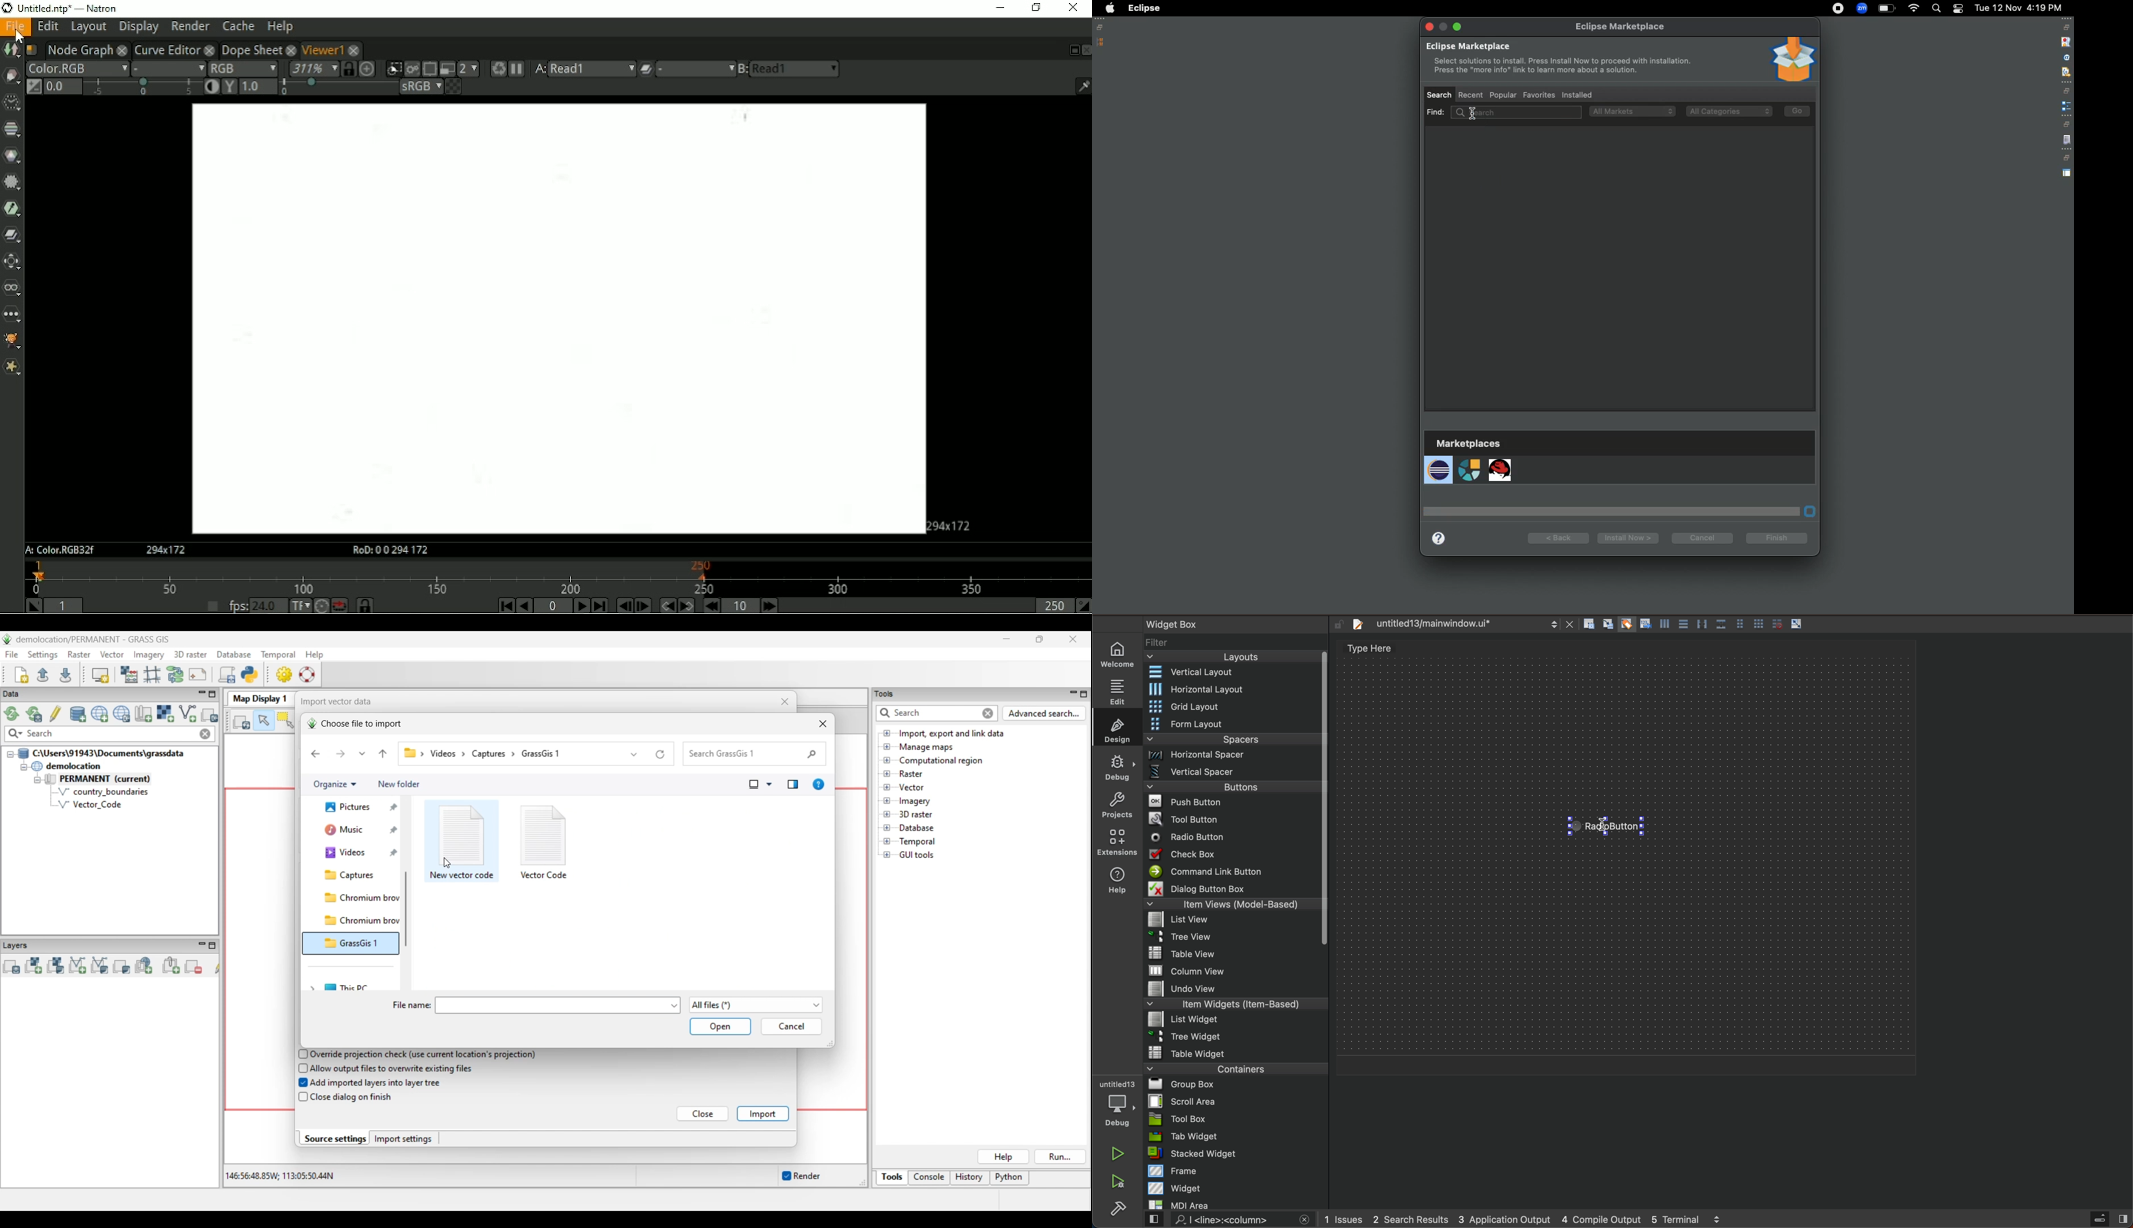  What do you see at coordinates (1239, 690) in the screenshot?
I see `` at bounding box center [1239, 690].